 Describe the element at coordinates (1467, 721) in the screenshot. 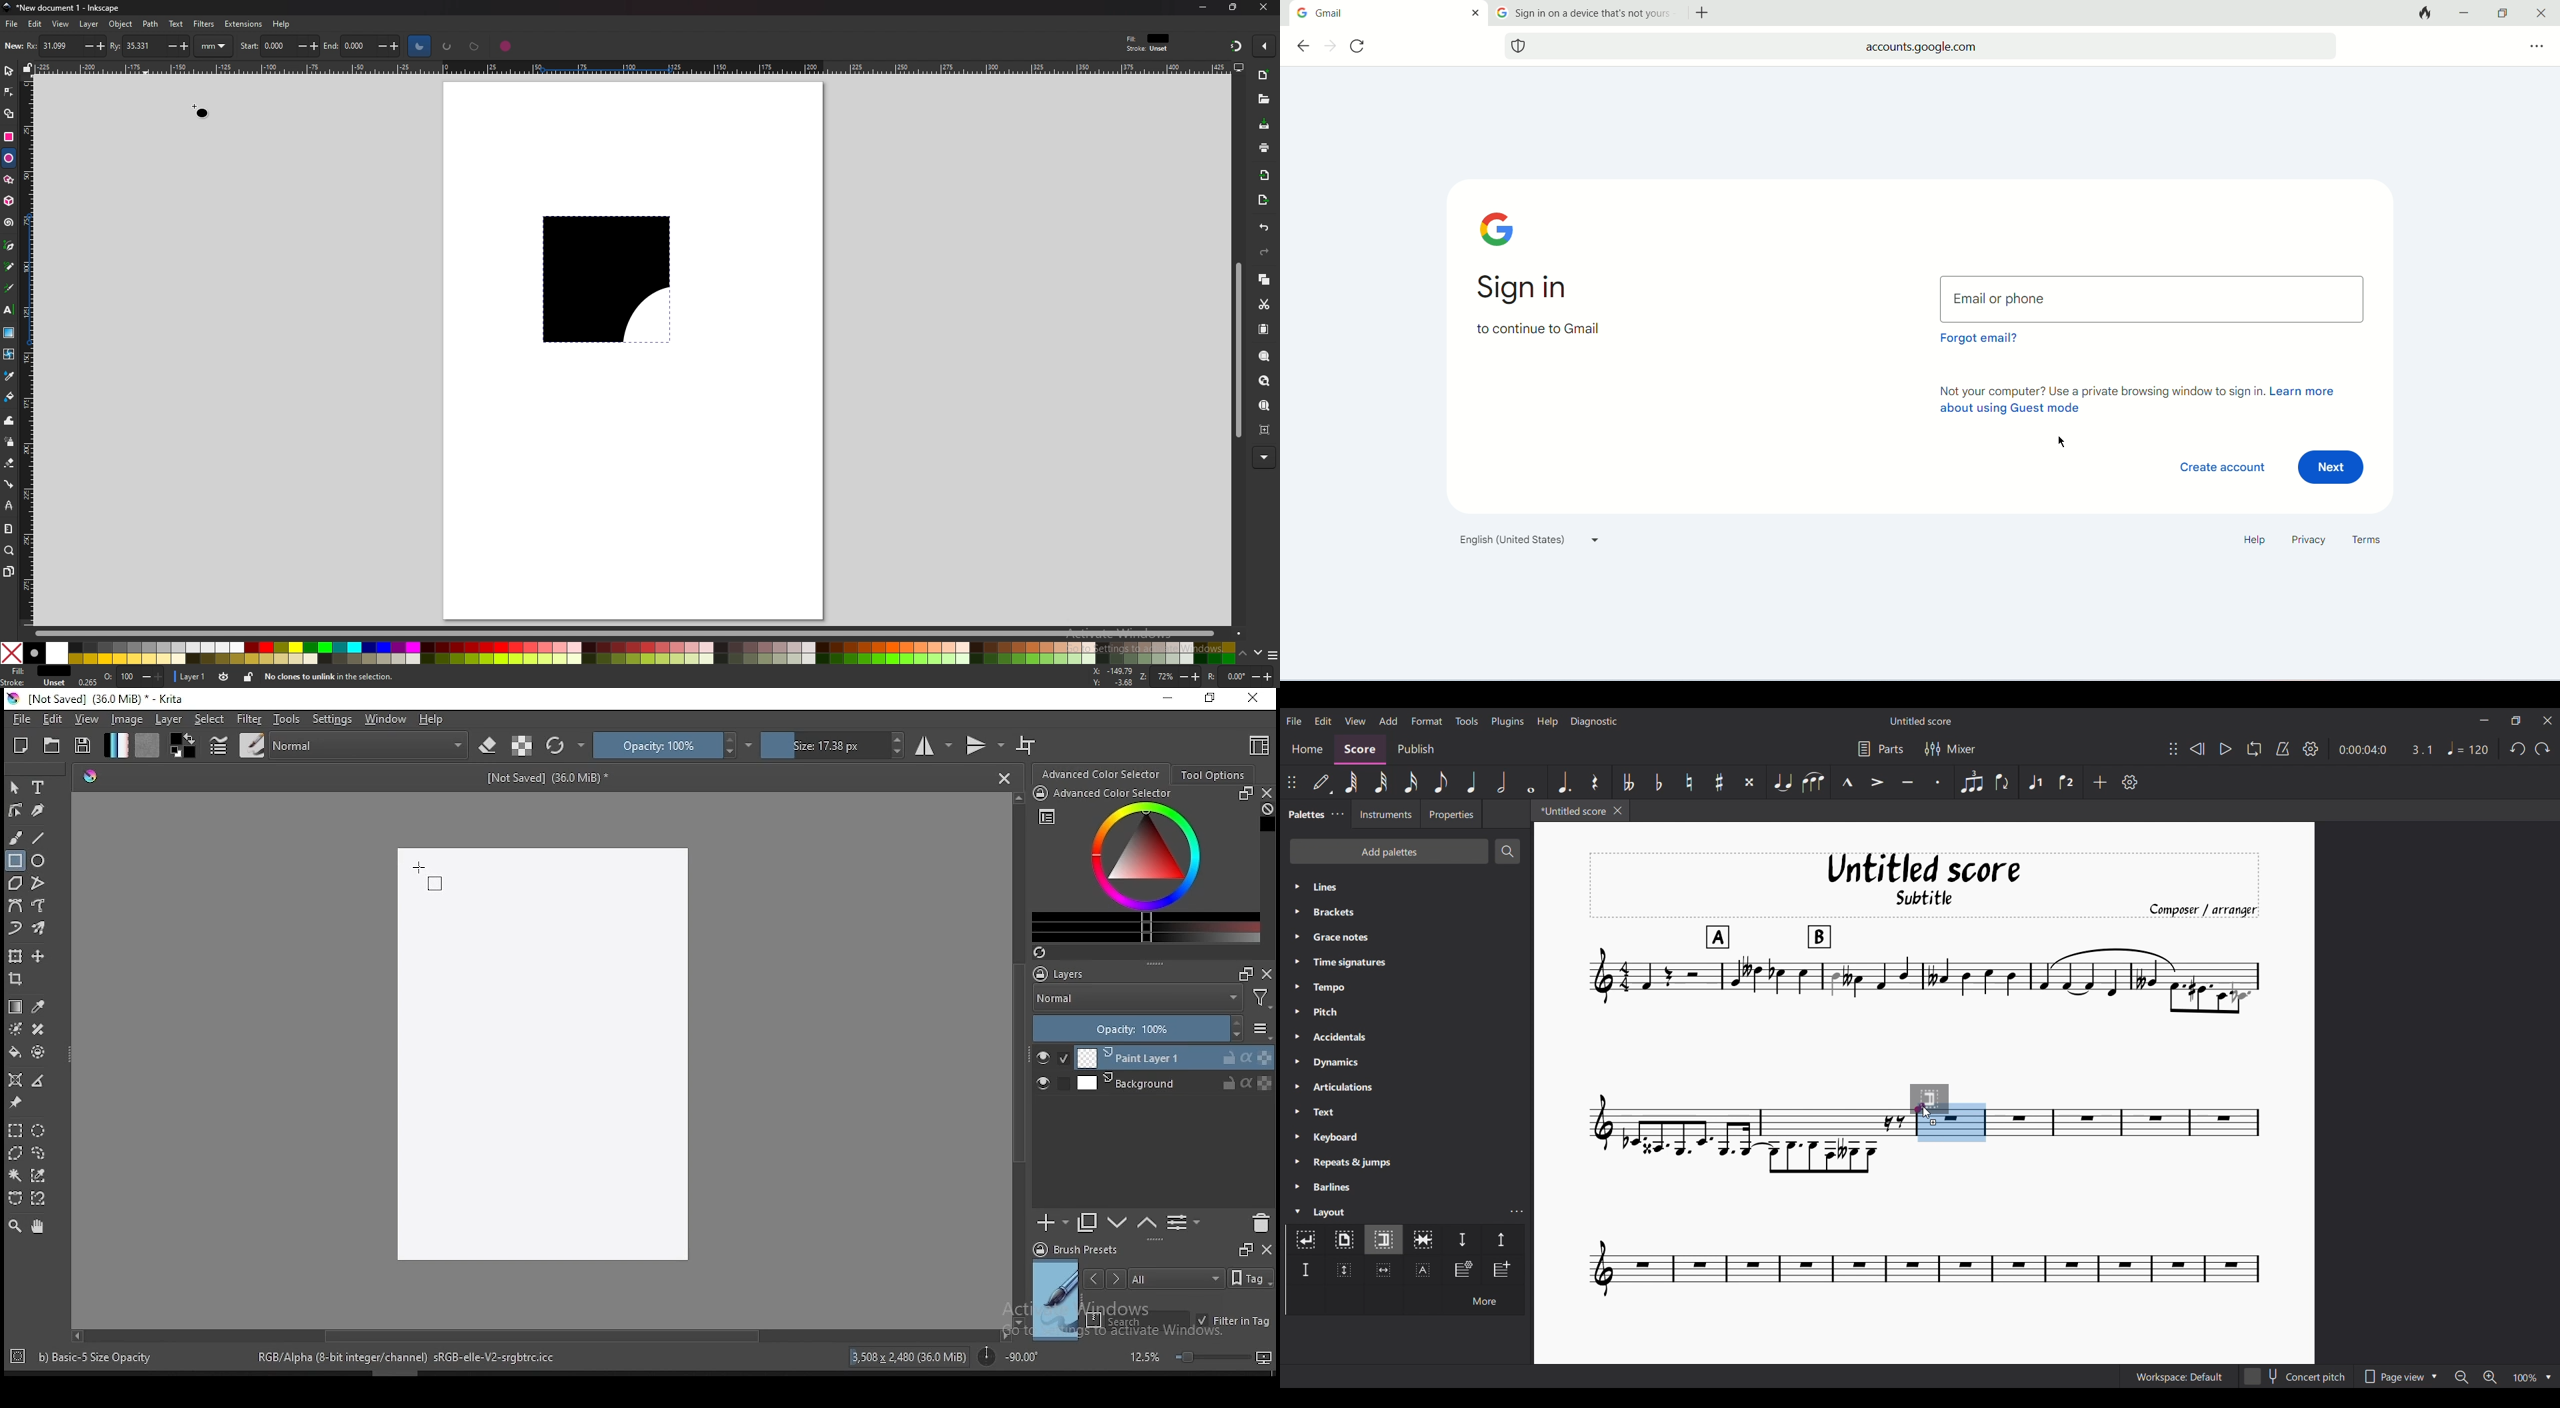

I see `Tools menu` at that location.